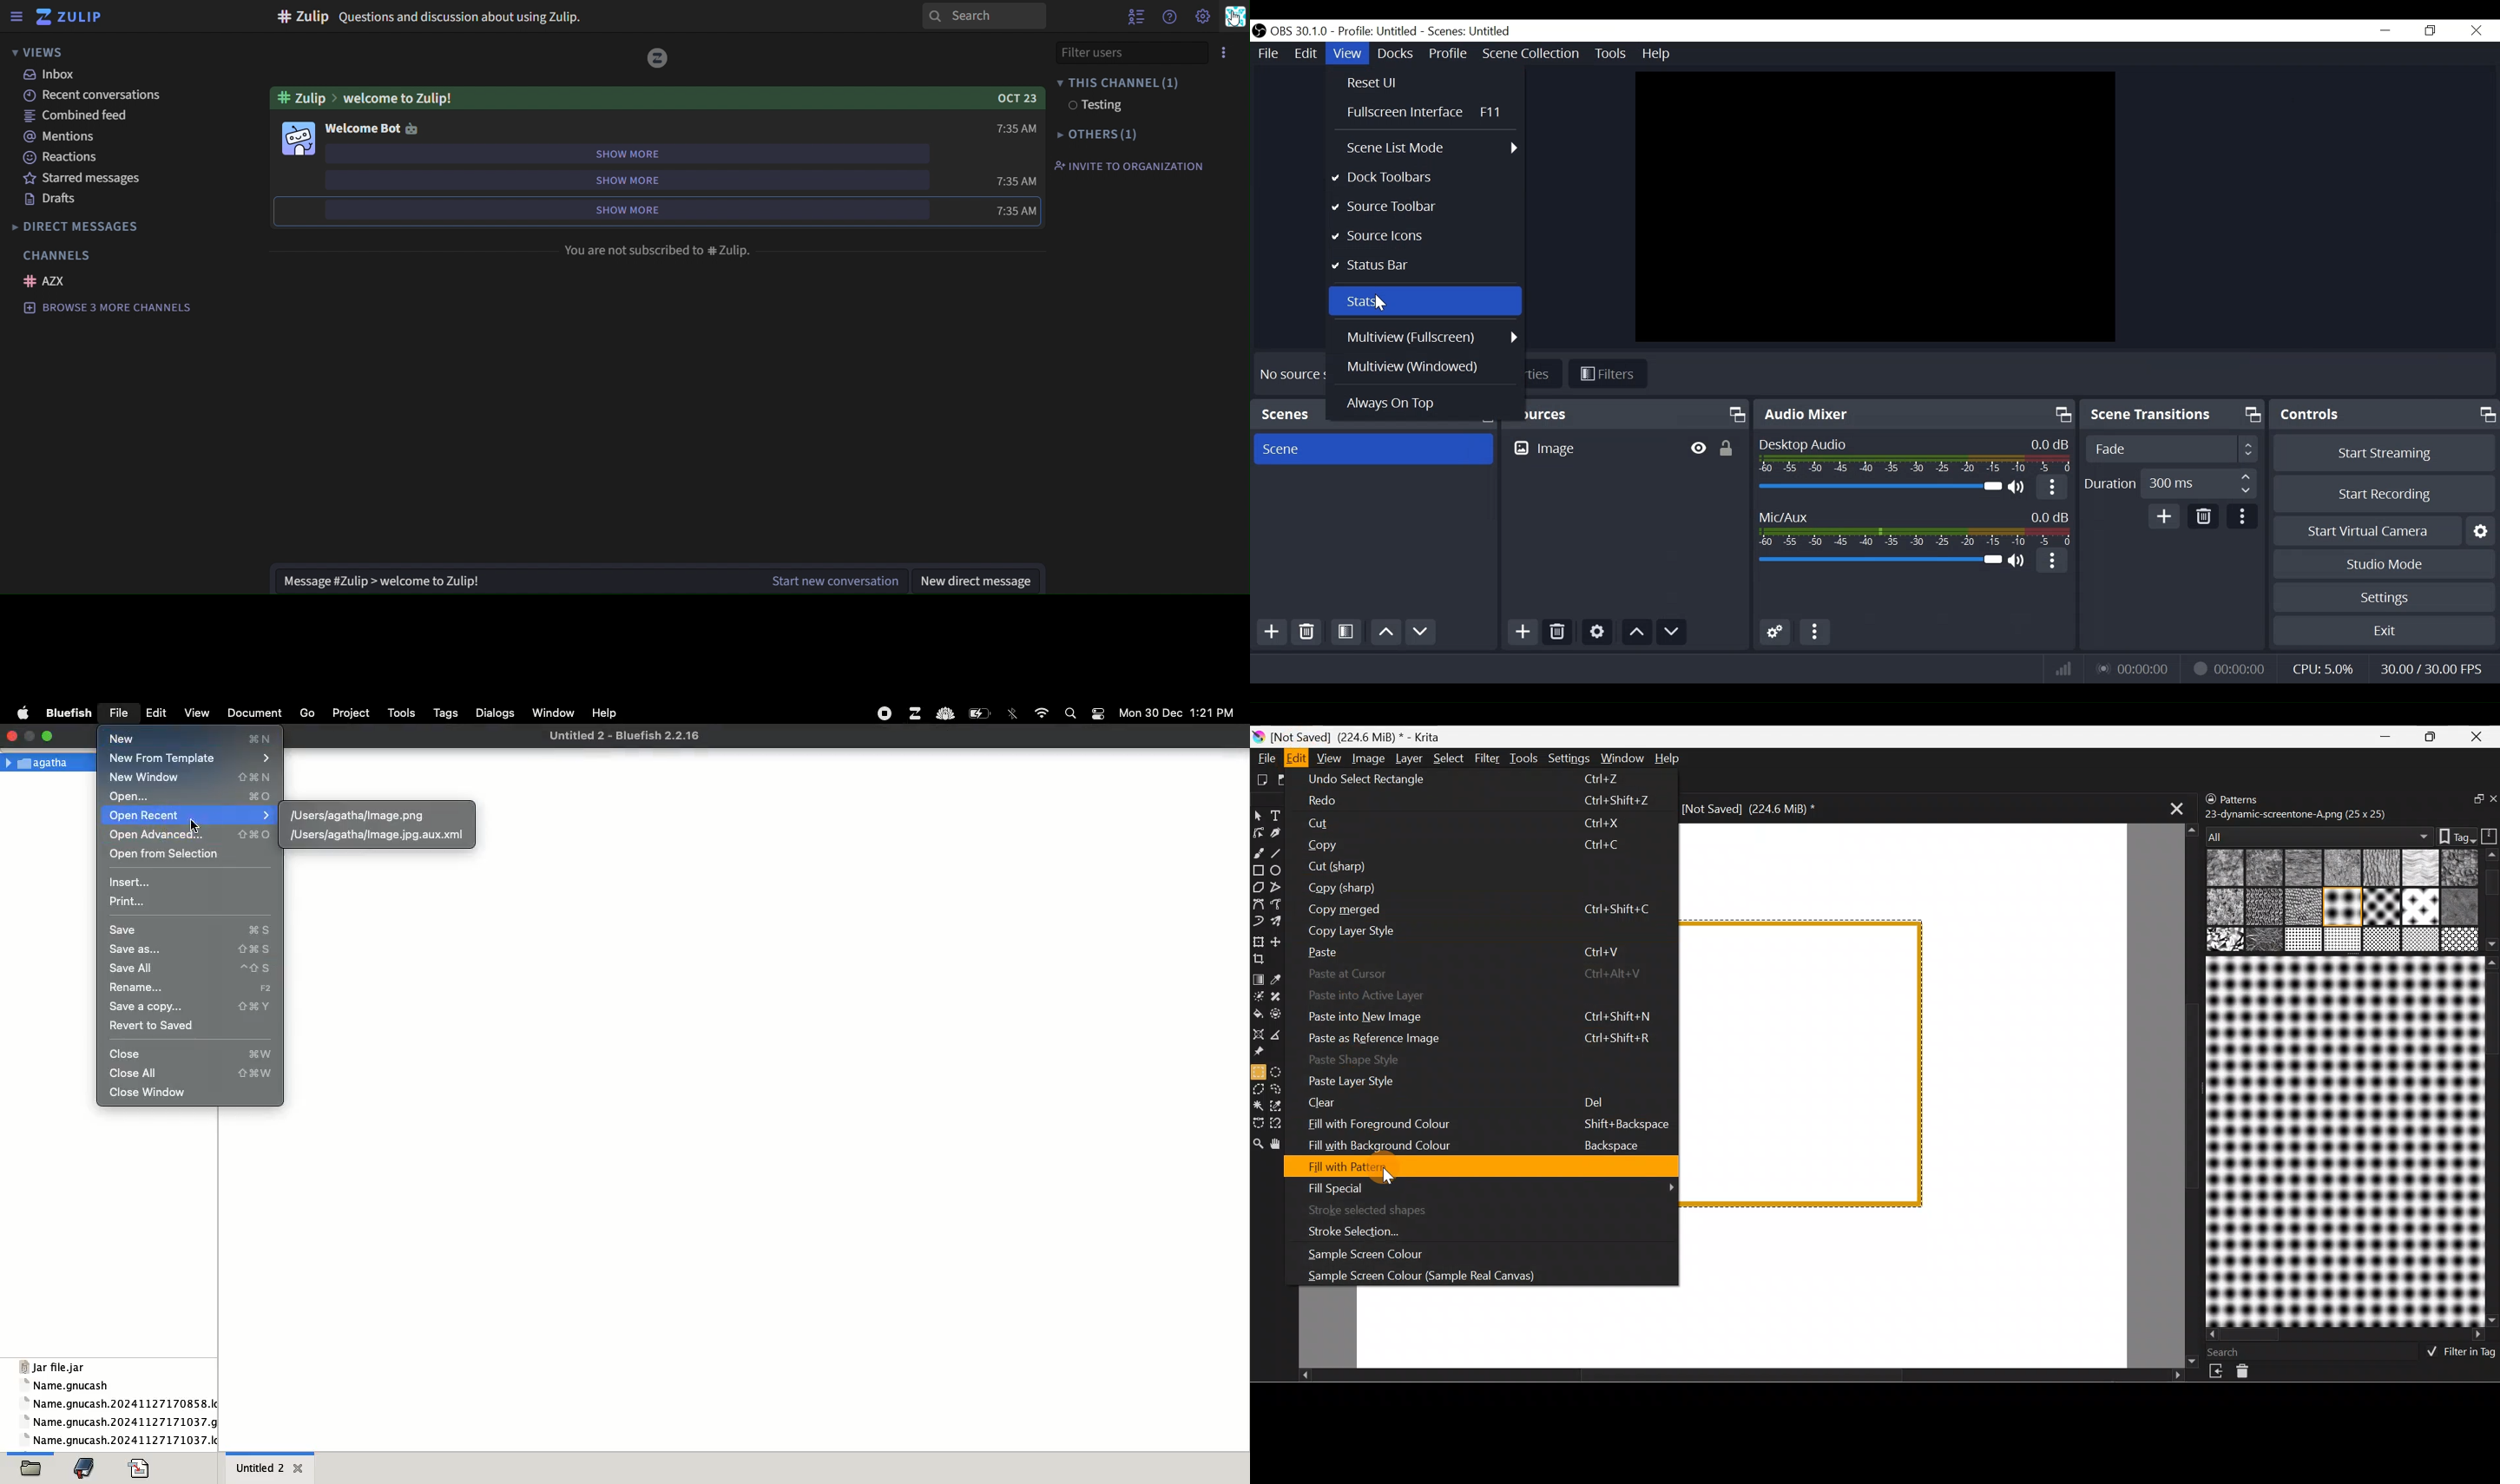 The height and width of the screenshot is (1484, 2520). What do you see at coordinates (2050, 489) in the screenshot?
I see `more Options` at bounding box center [2050, 489].